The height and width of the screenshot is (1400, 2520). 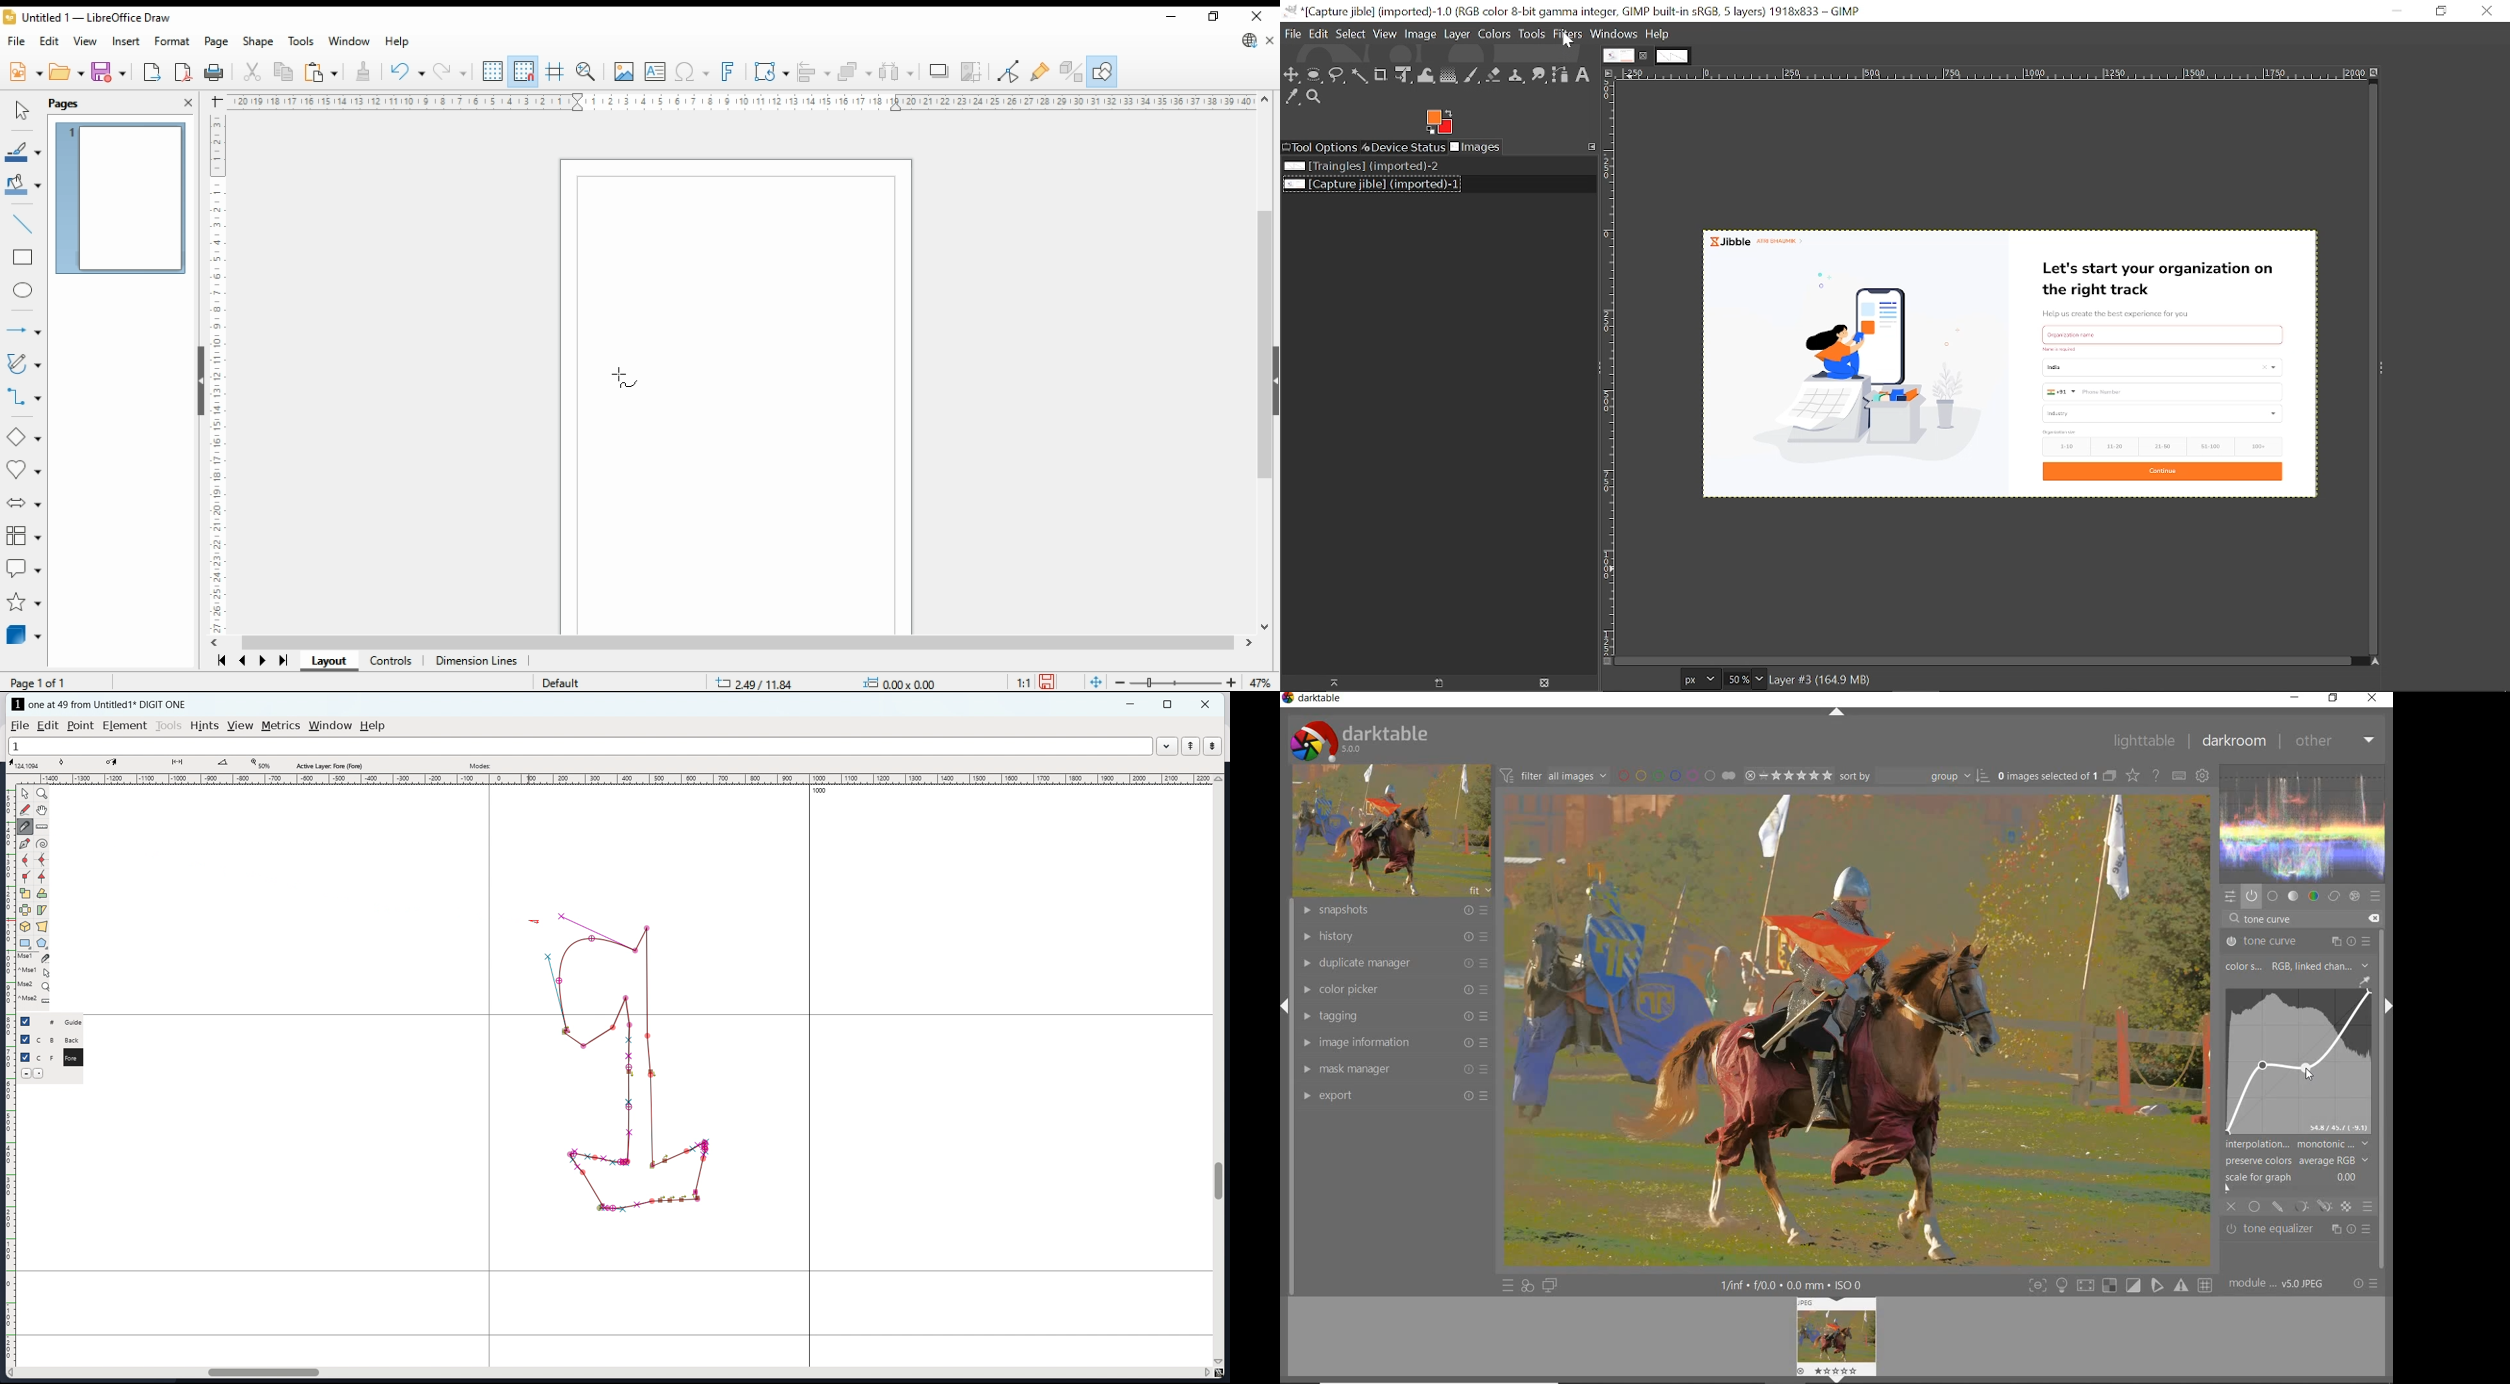 What do you see at coordinates (2271, 920) in the screenshot?
I see `input value` at bounding box center [2271, 920].